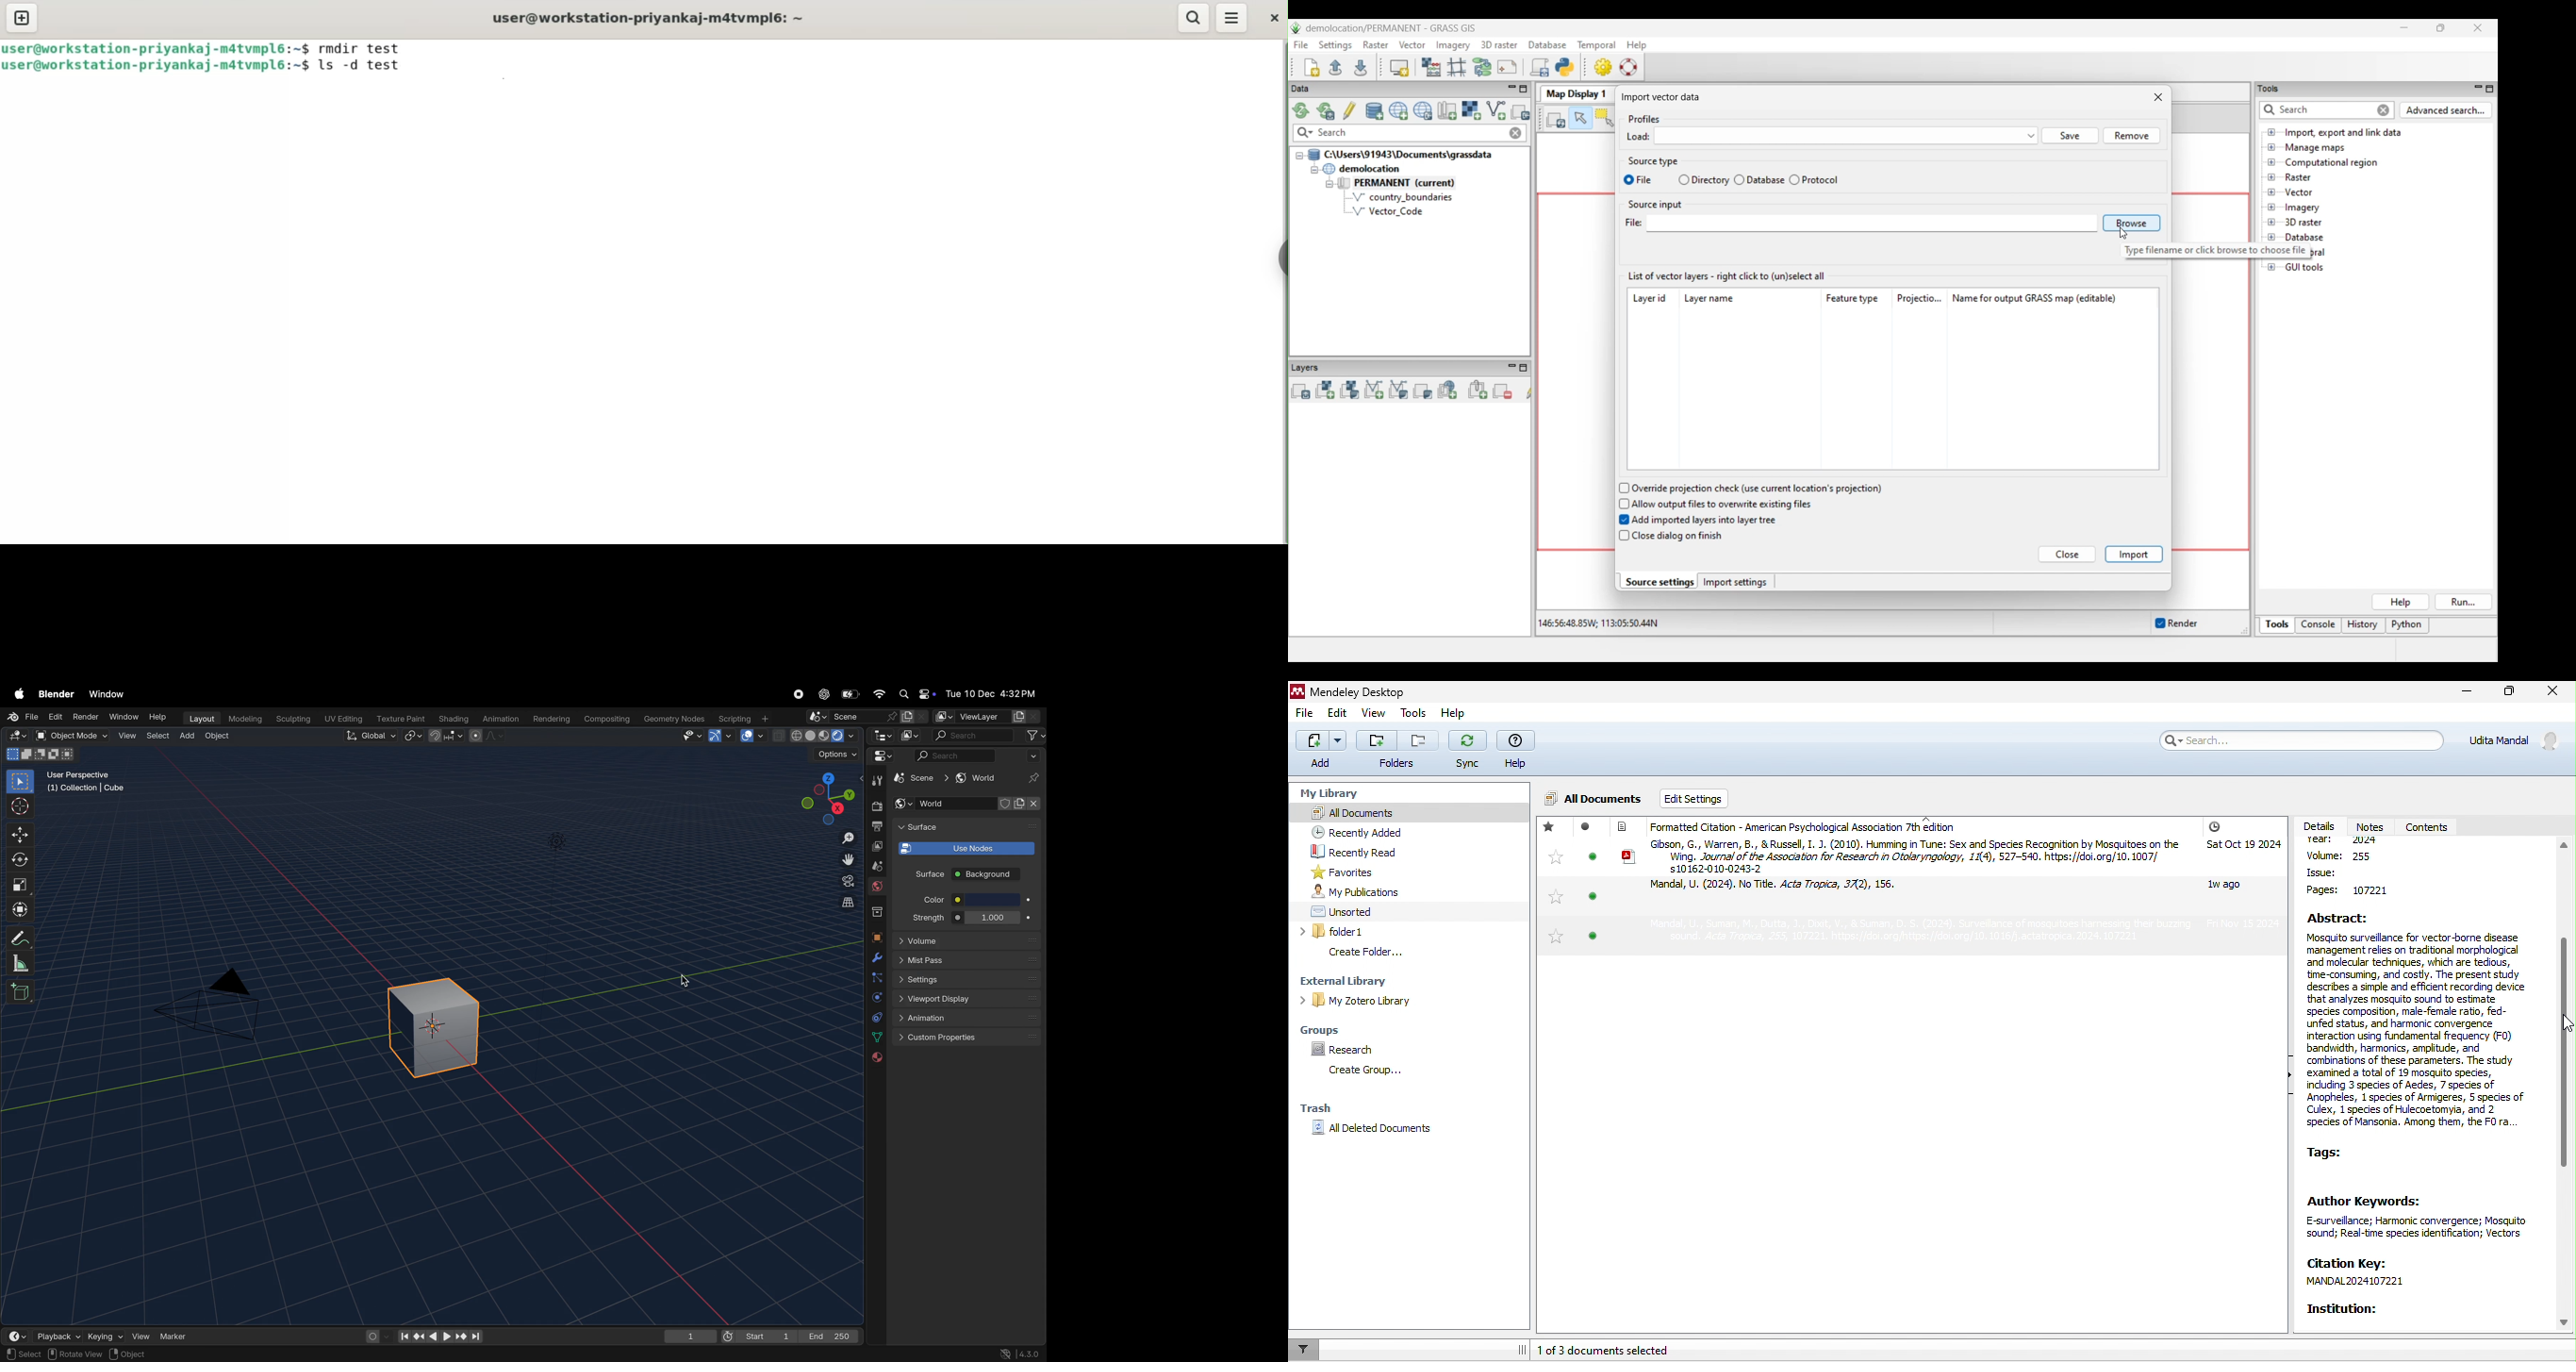  What do you see at coordinates (874, 911) in the screenshot?
I see `collection` at bounding box center [874, 911].